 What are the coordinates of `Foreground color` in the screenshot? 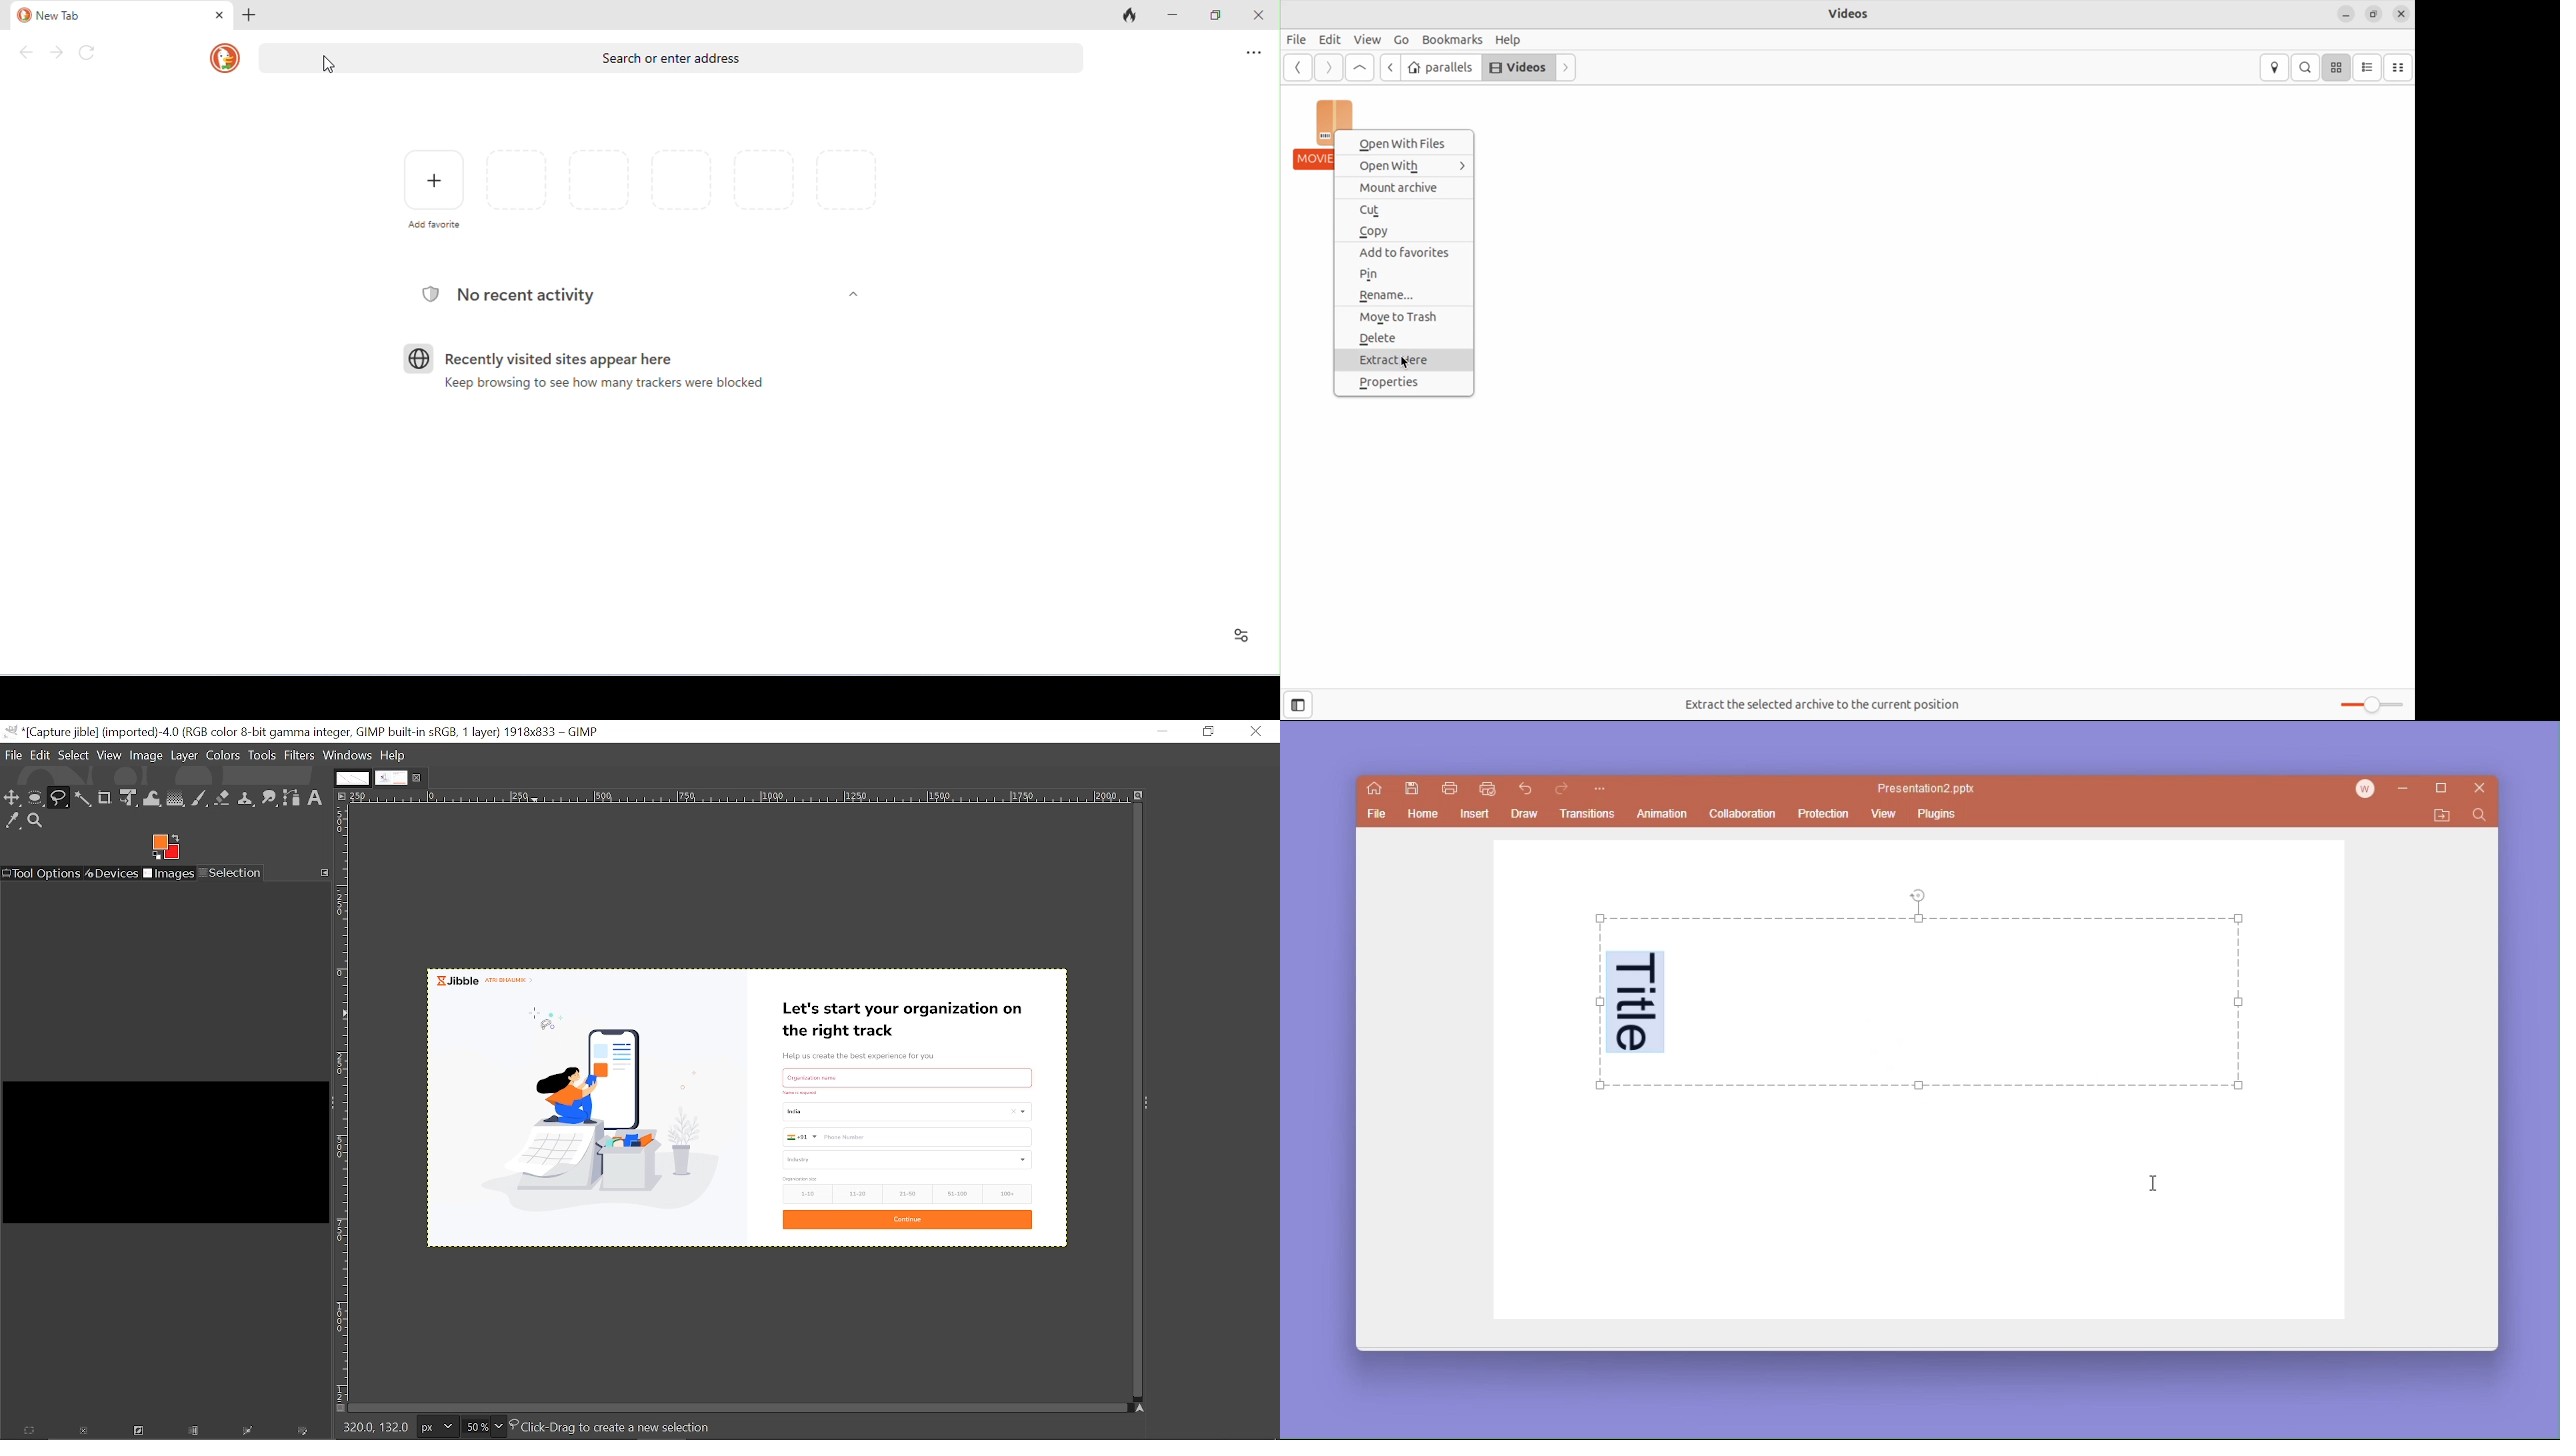 It's located at (167, 846).